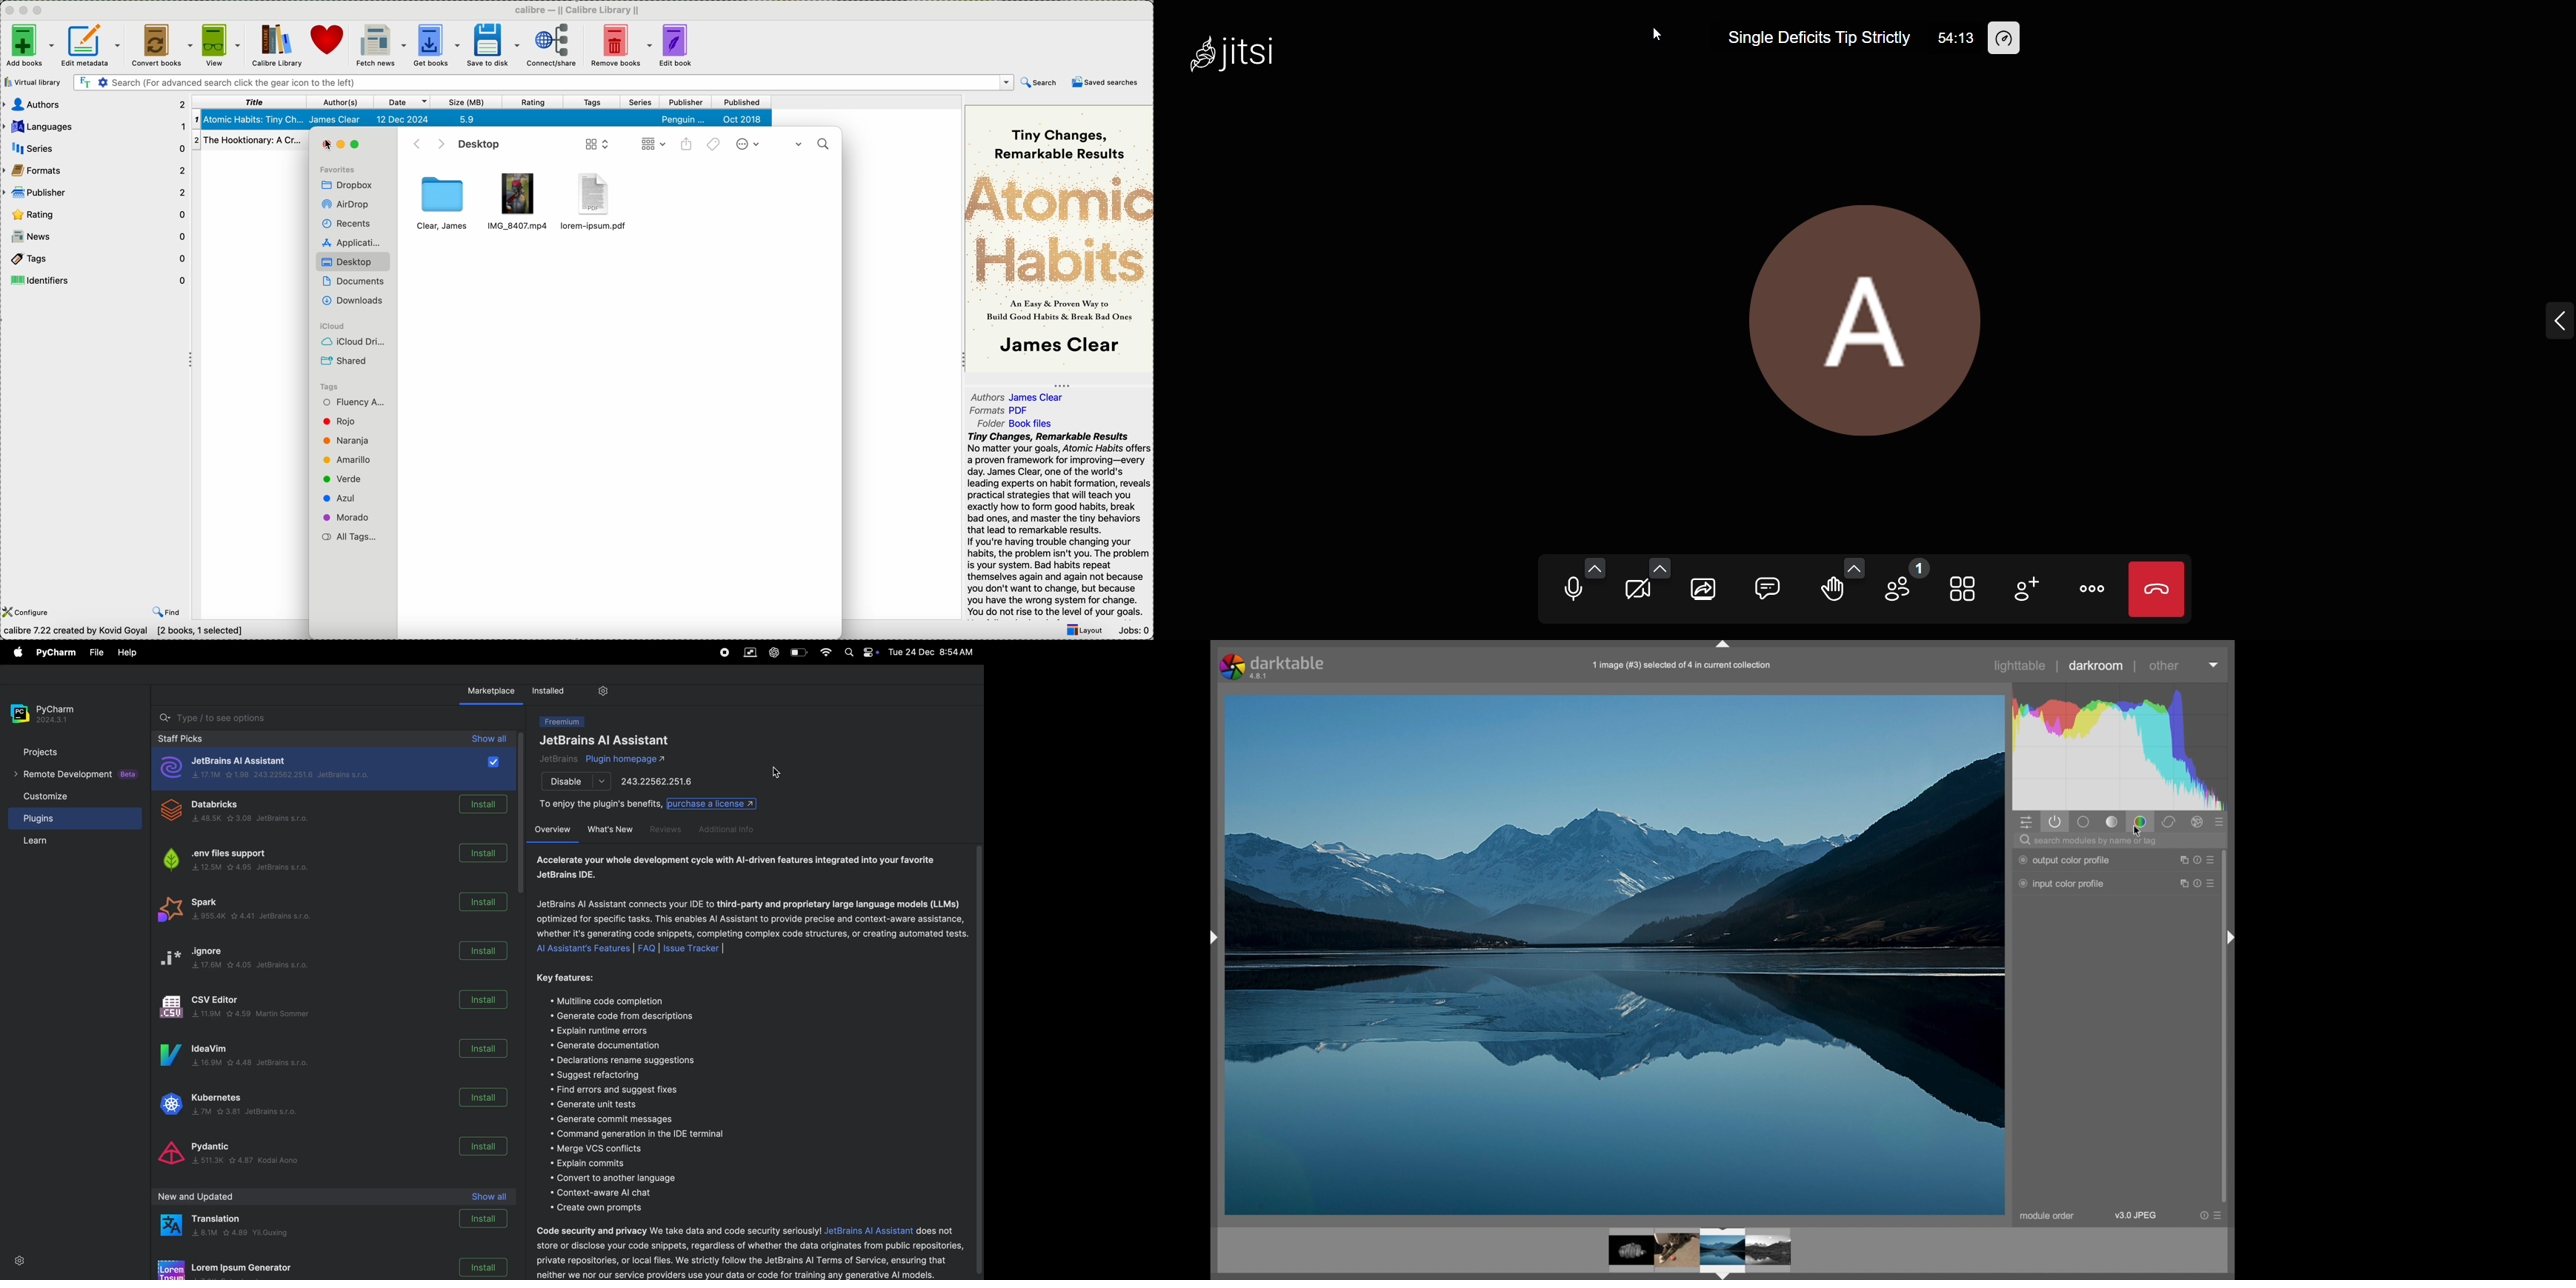 This screenshot has width=2576, height=1288. Describe the element at coordinates (2084, 823) in the screenshot. I see `base` at that location.